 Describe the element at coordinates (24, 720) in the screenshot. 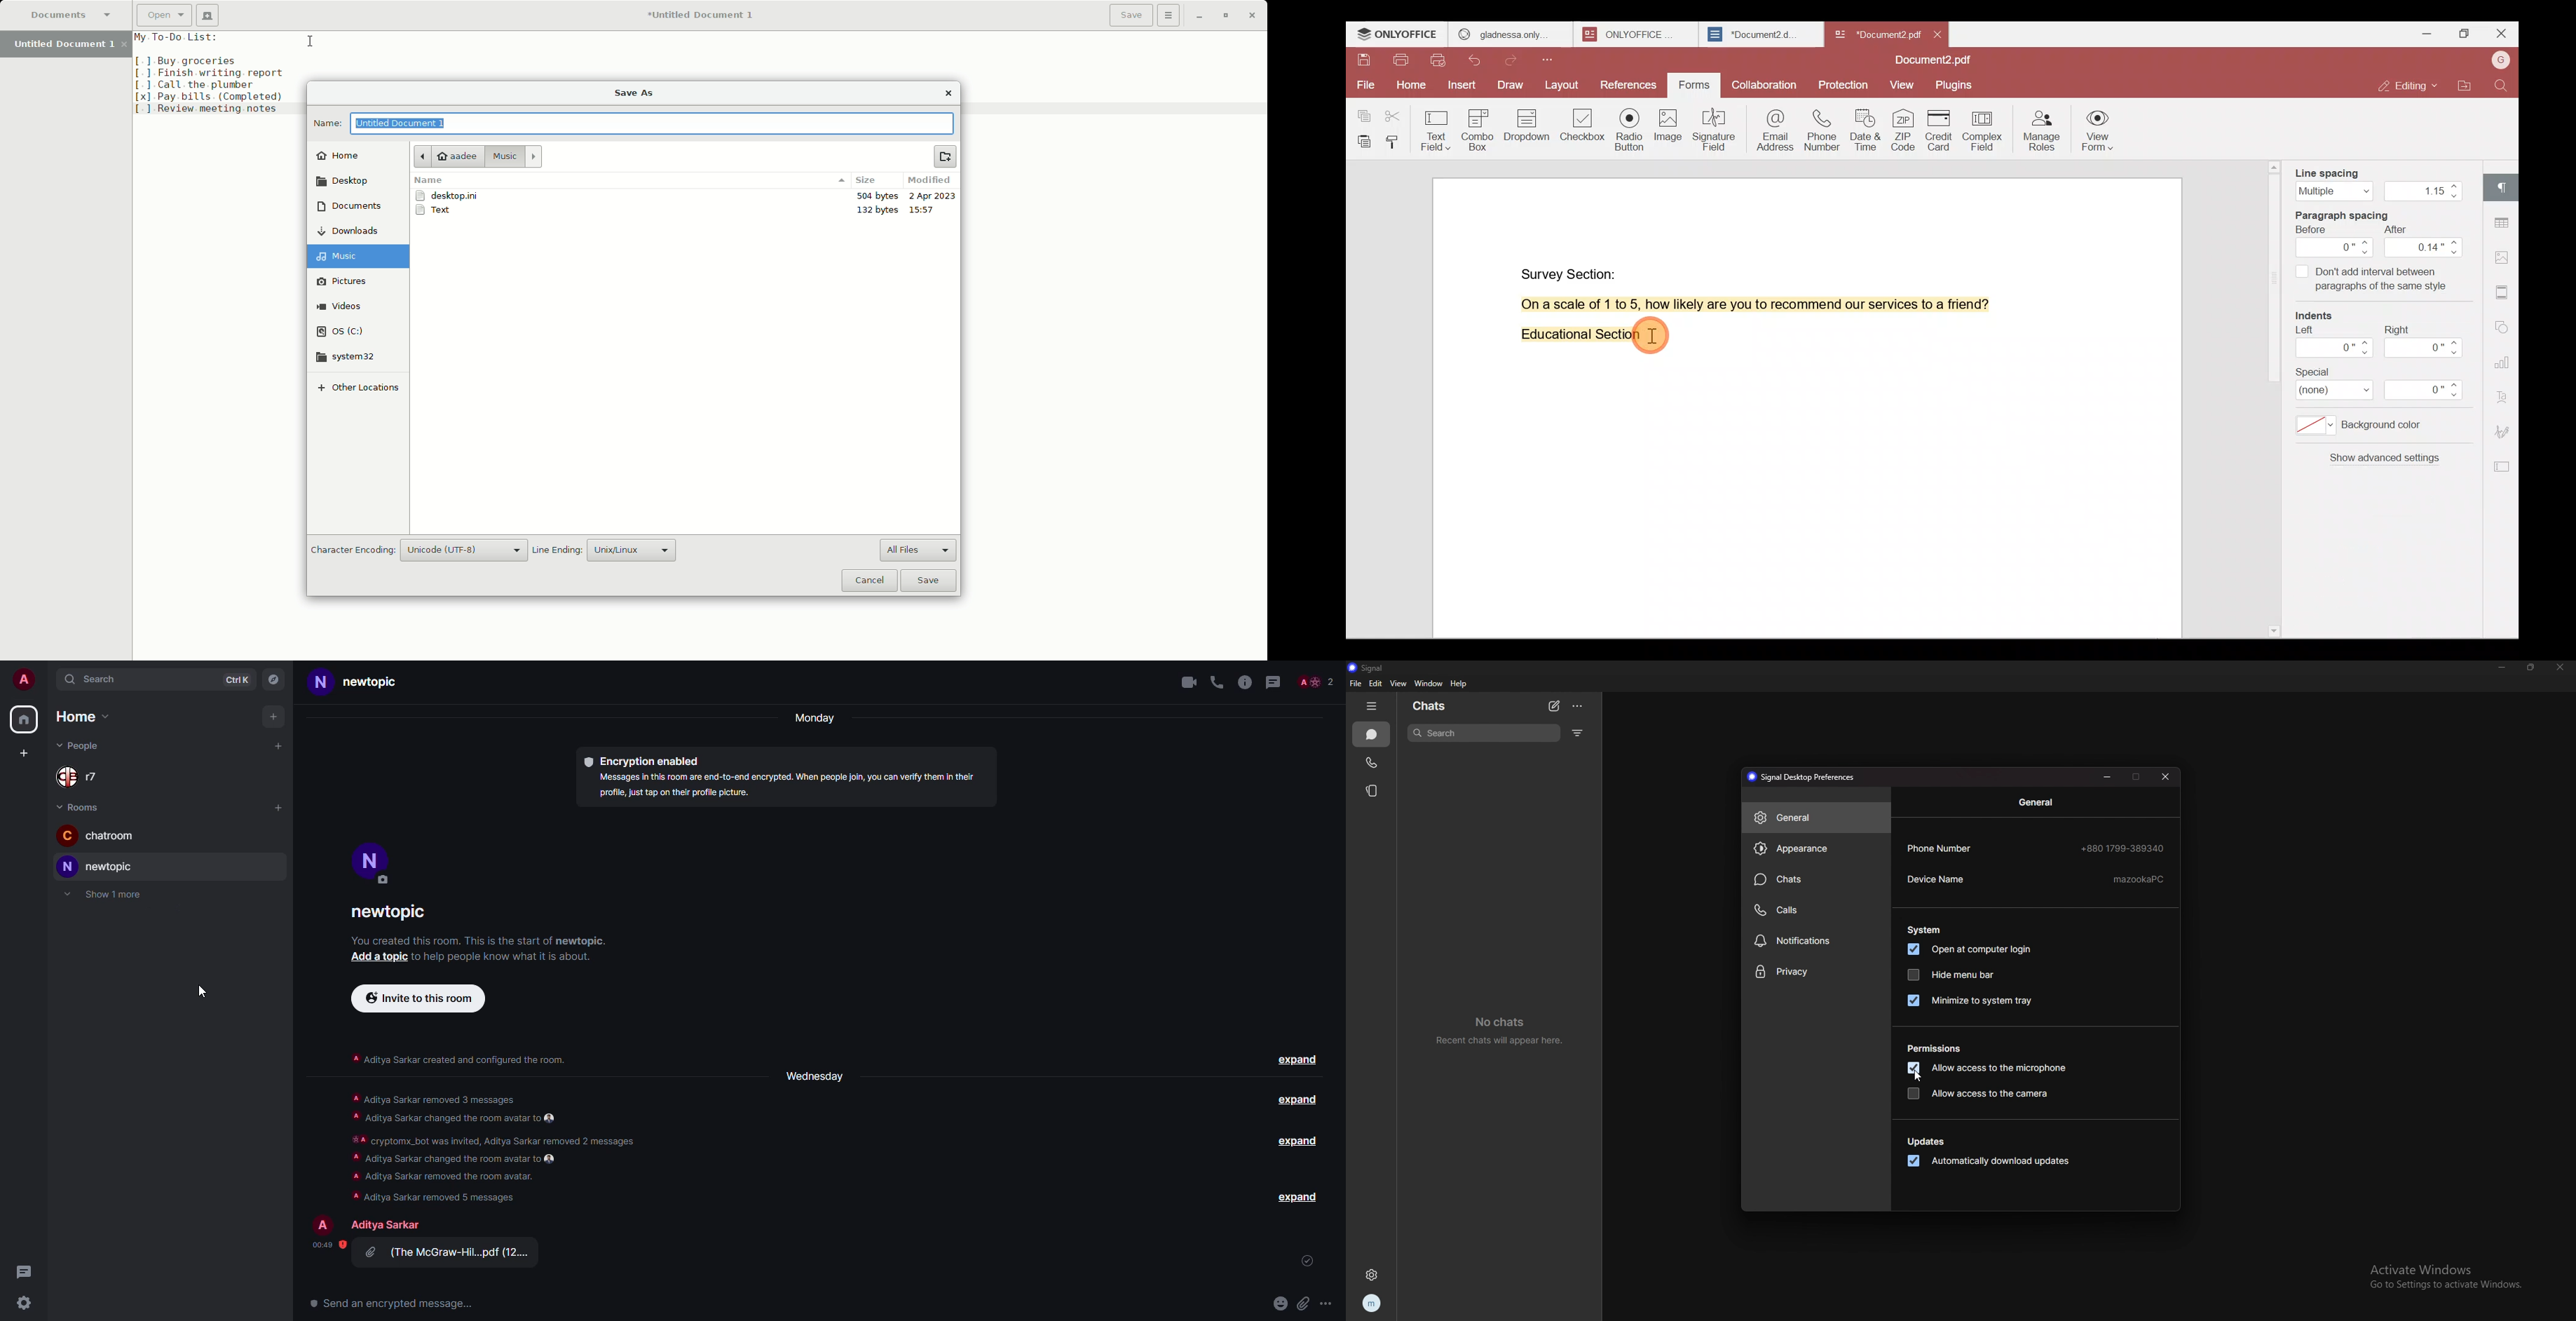

I see `home` at that location.